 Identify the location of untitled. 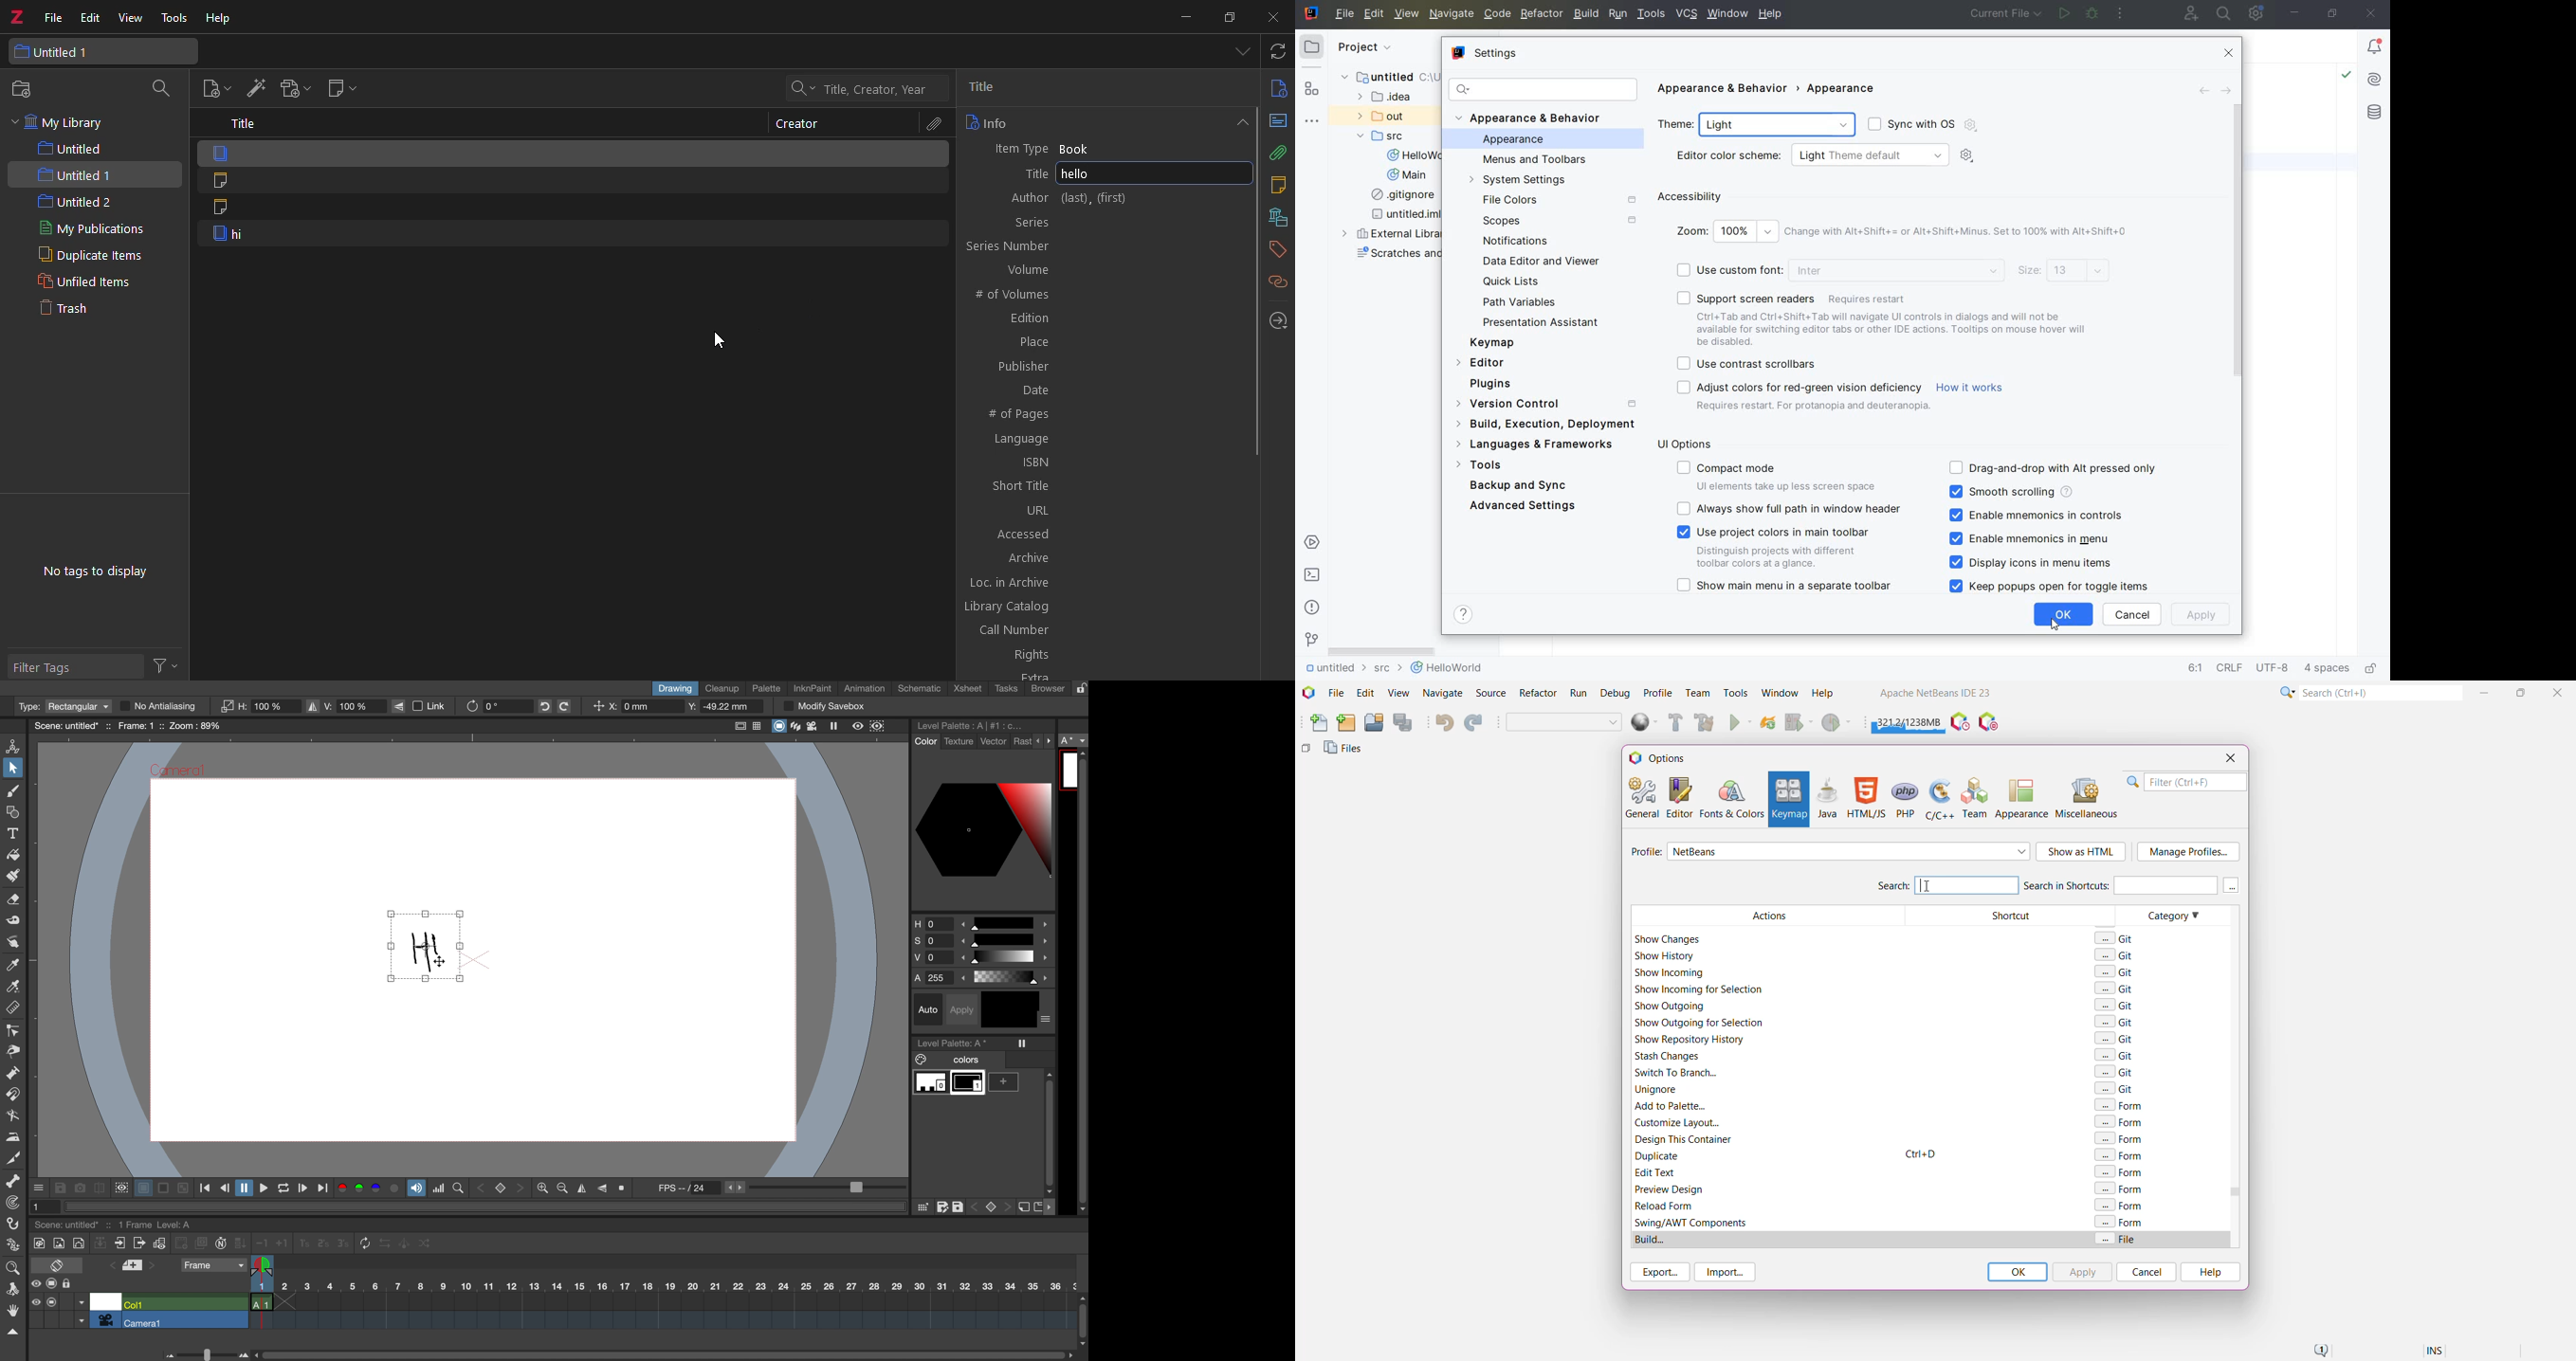
(103, 149).